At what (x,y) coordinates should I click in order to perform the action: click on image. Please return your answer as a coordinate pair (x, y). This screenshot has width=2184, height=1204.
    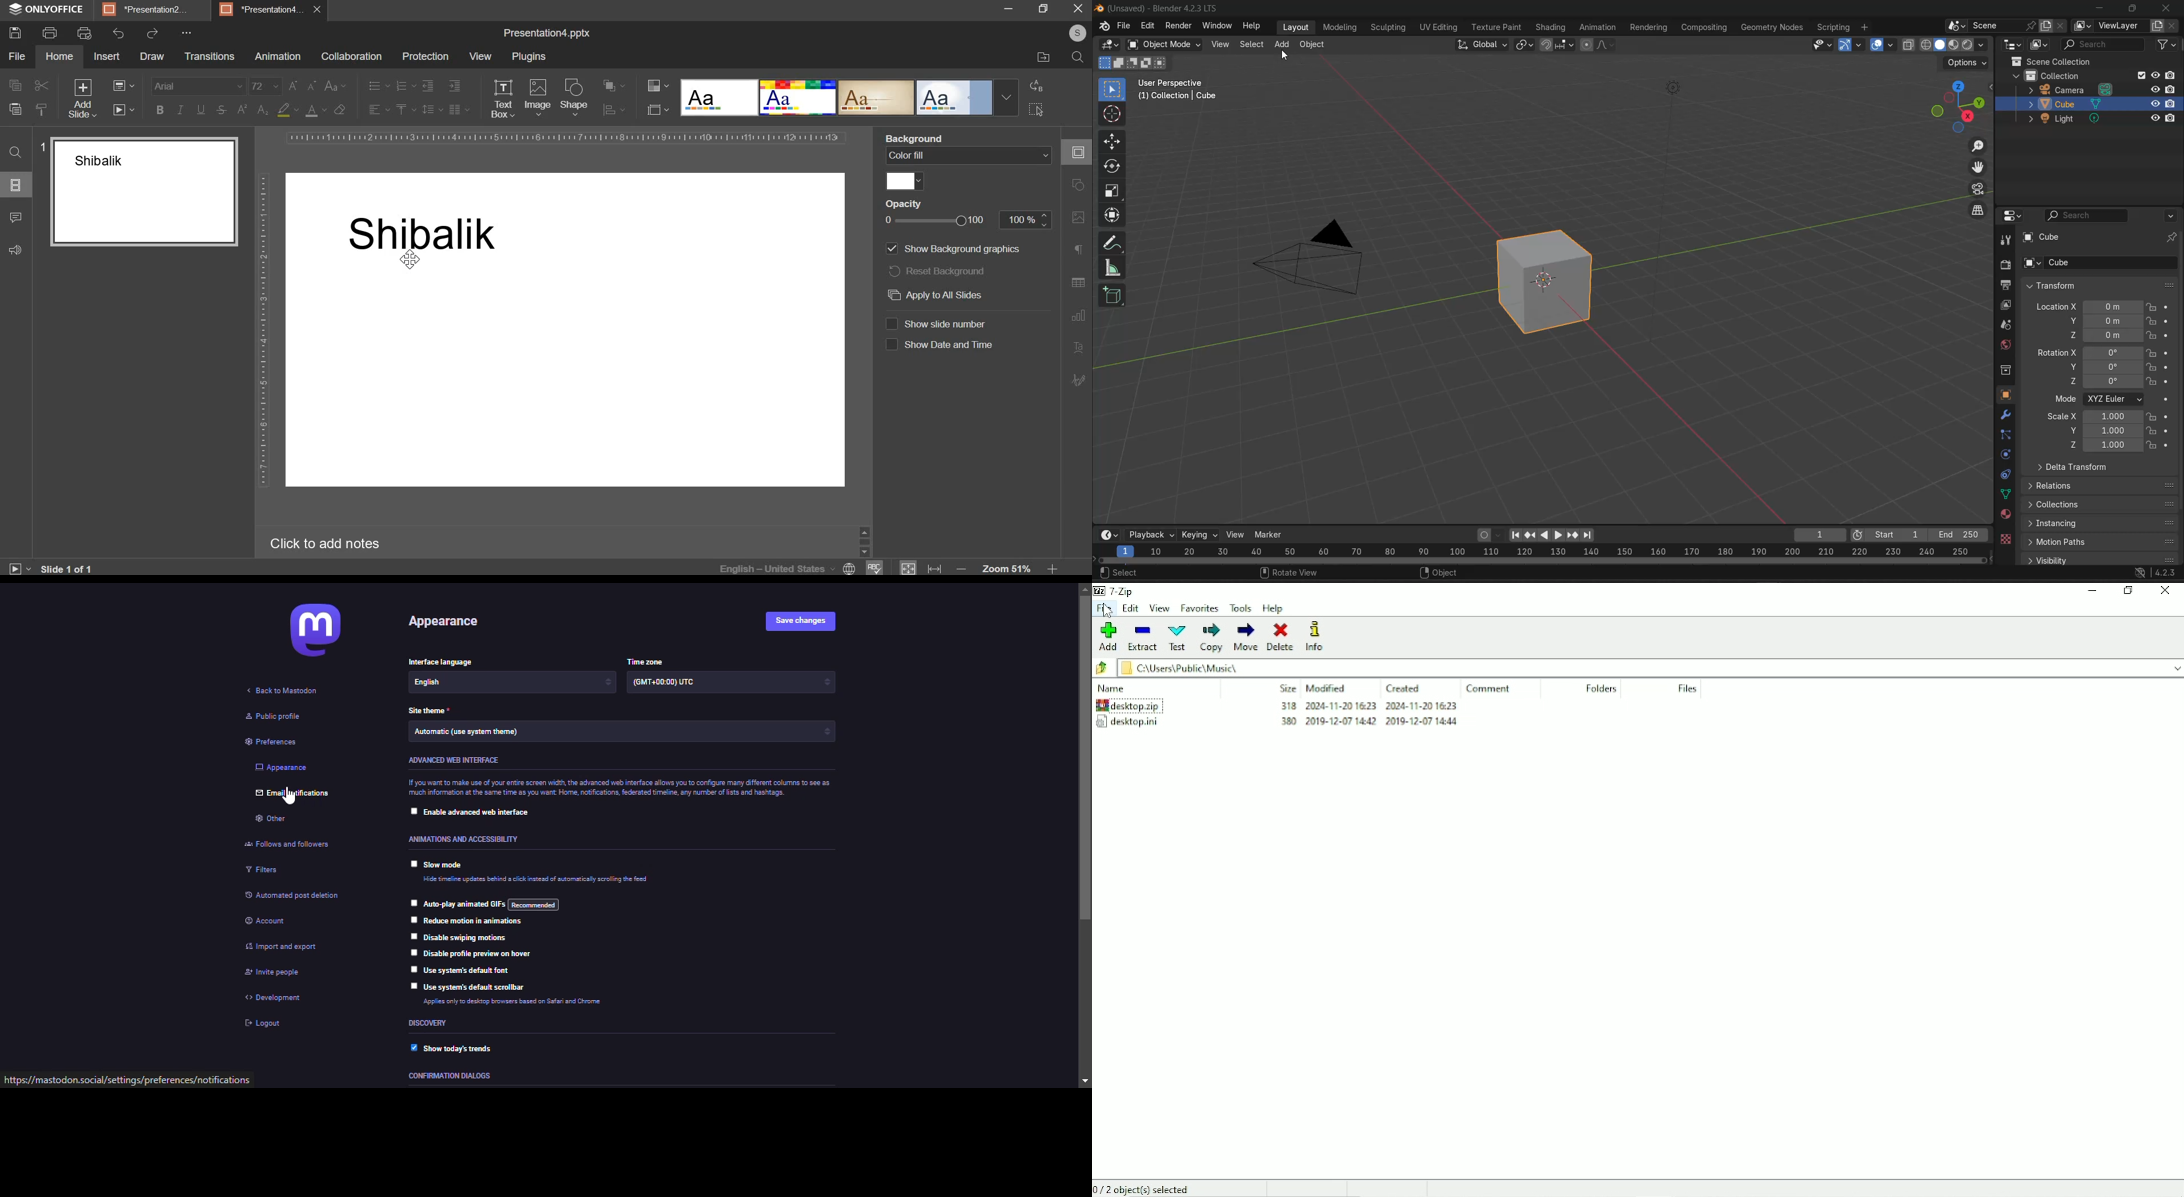
    Looking at the image, I should click on (537, 98).